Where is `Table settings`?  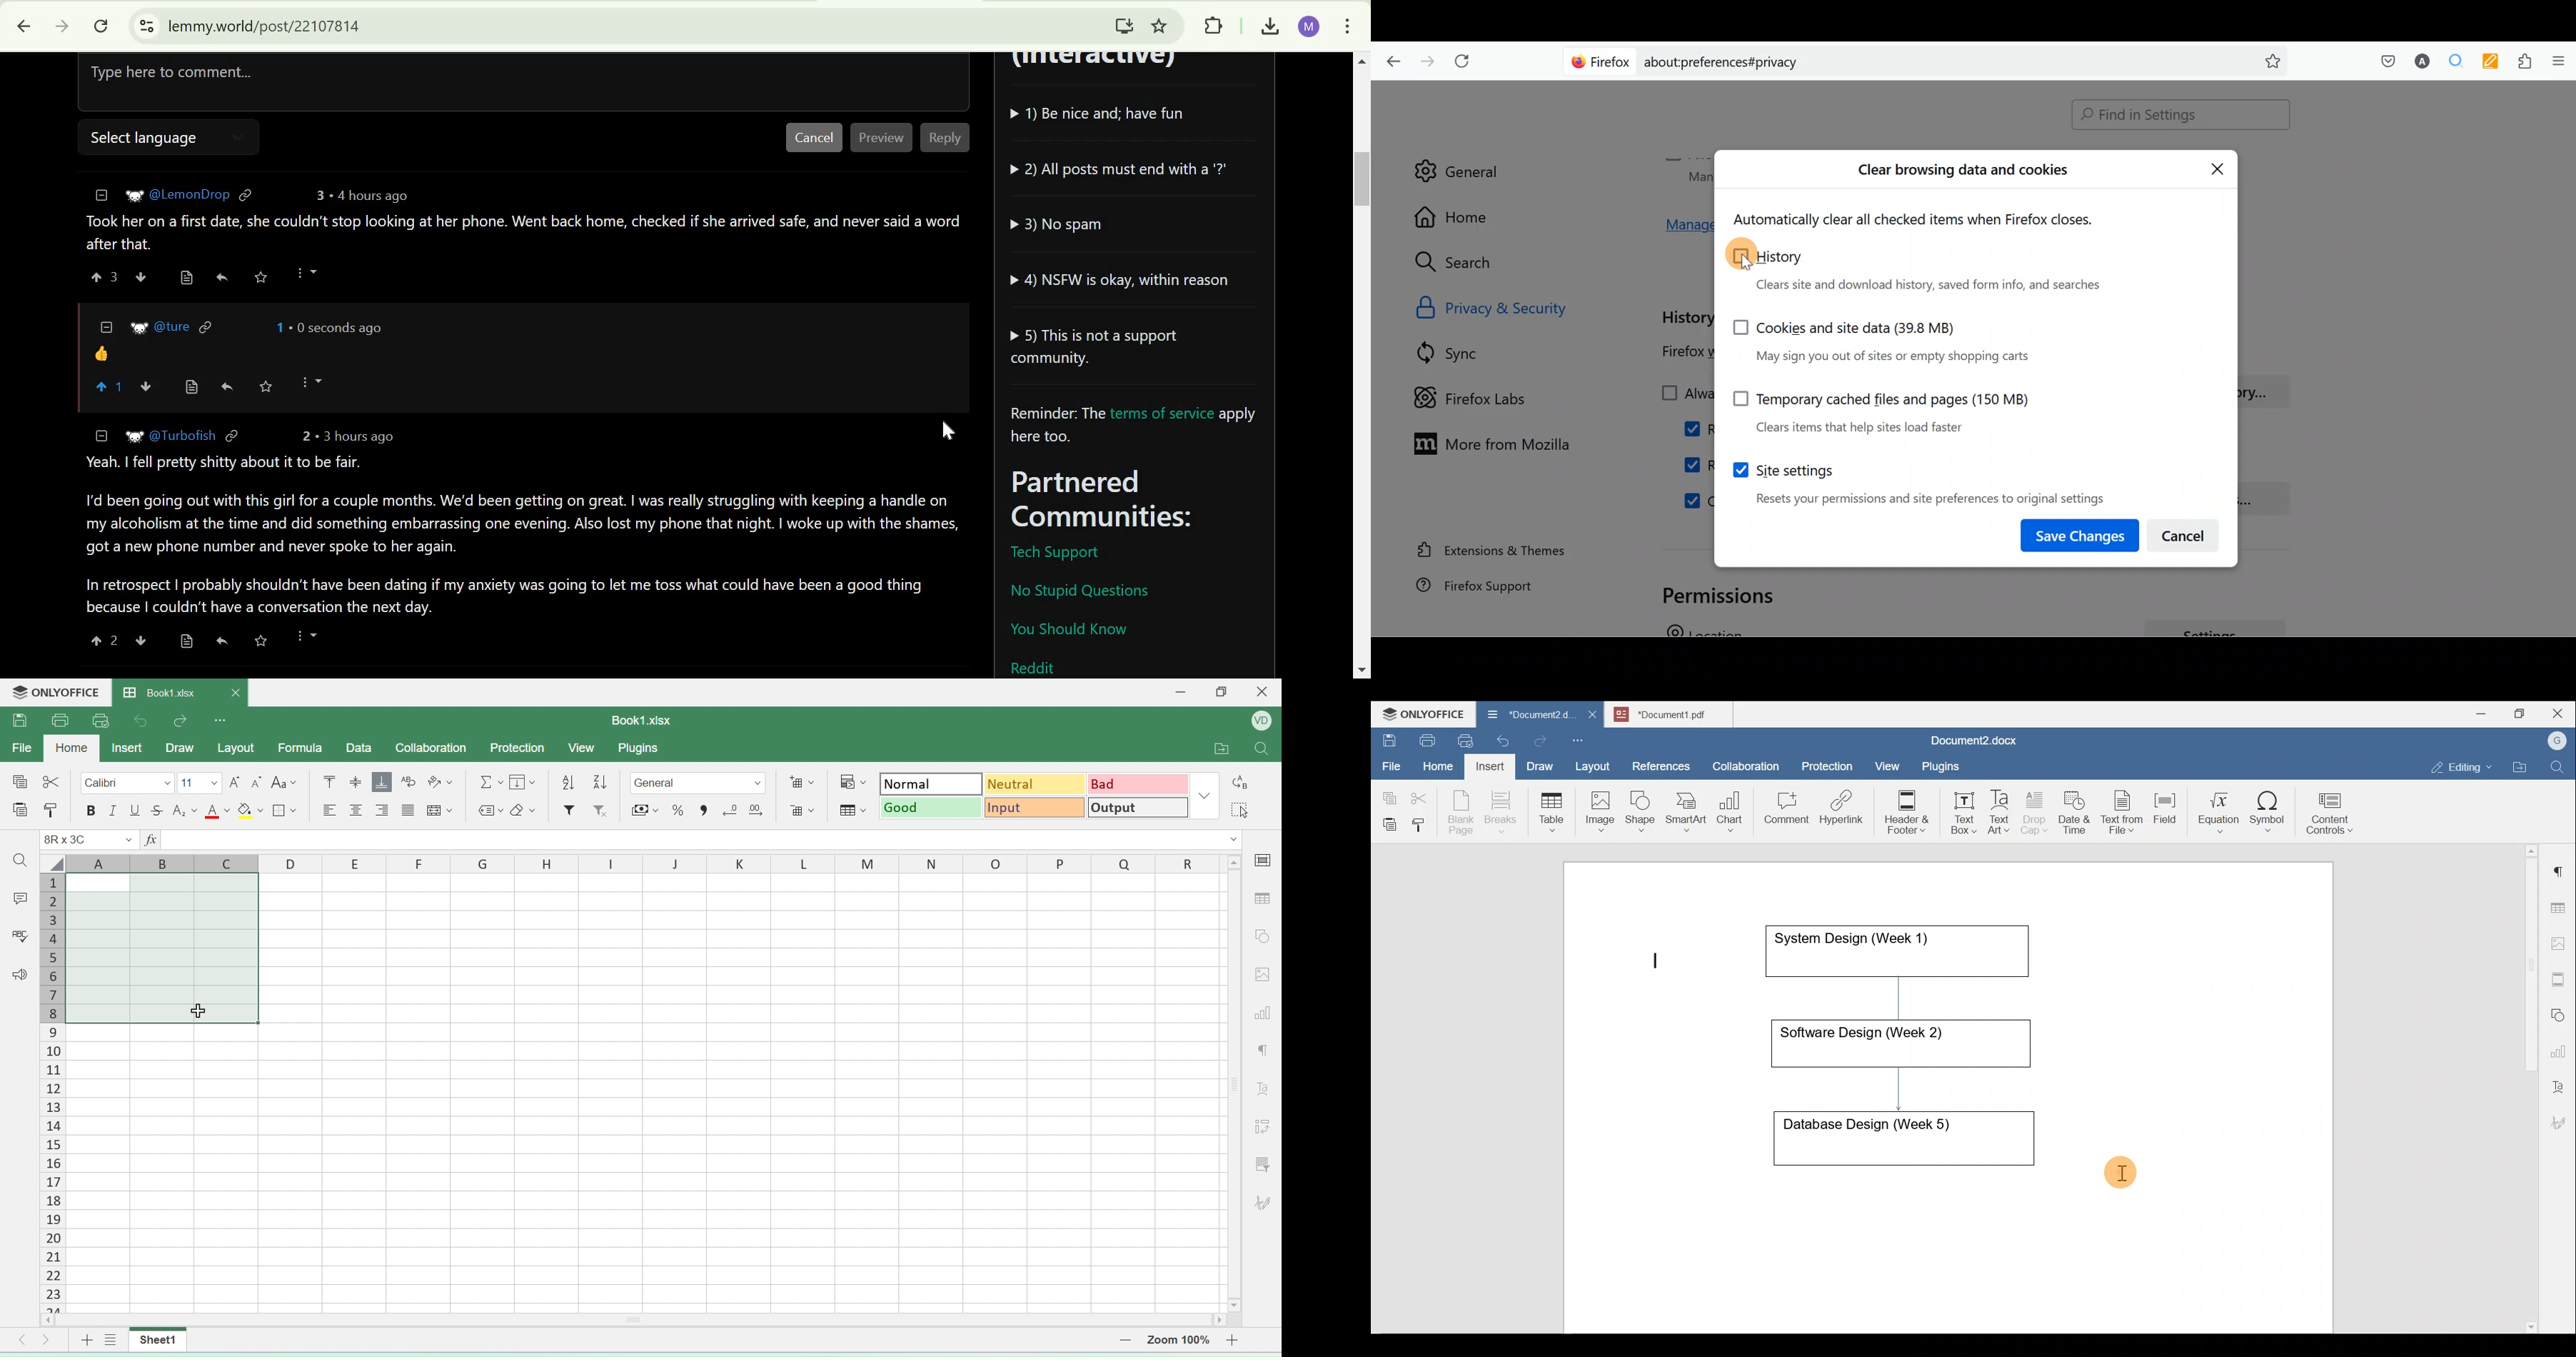 Table settings is located at coordinates (2561, 907).